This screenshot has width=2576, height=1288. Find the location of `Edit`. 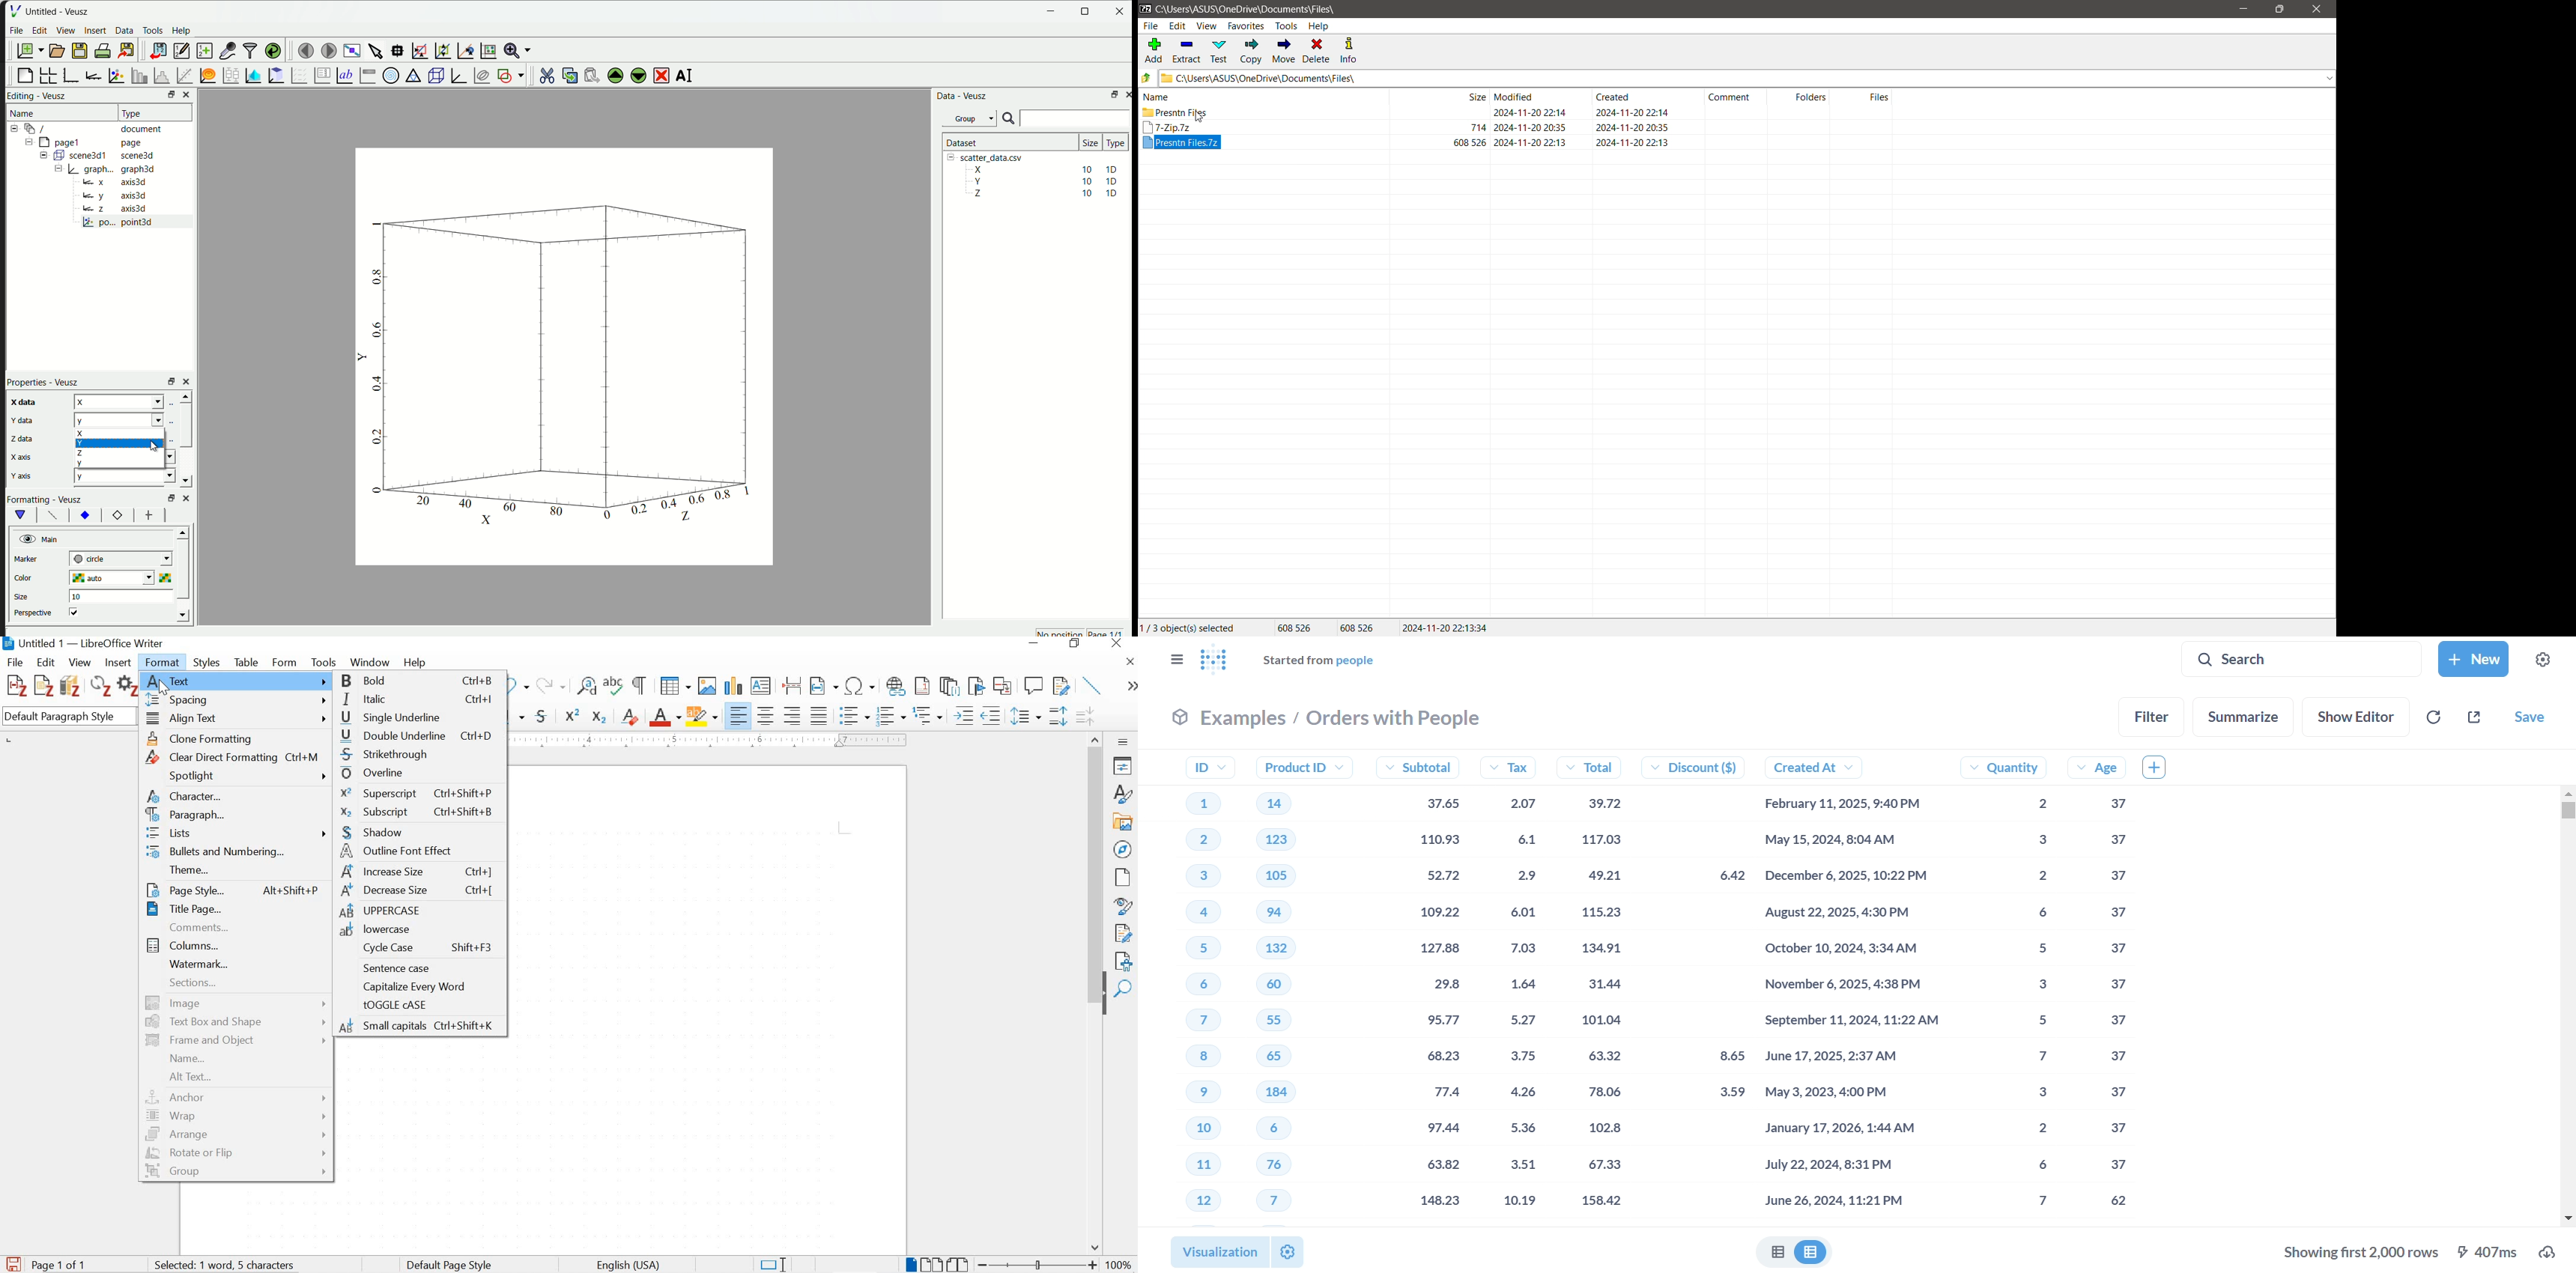

Edit is located at coordinates (1178, 26).